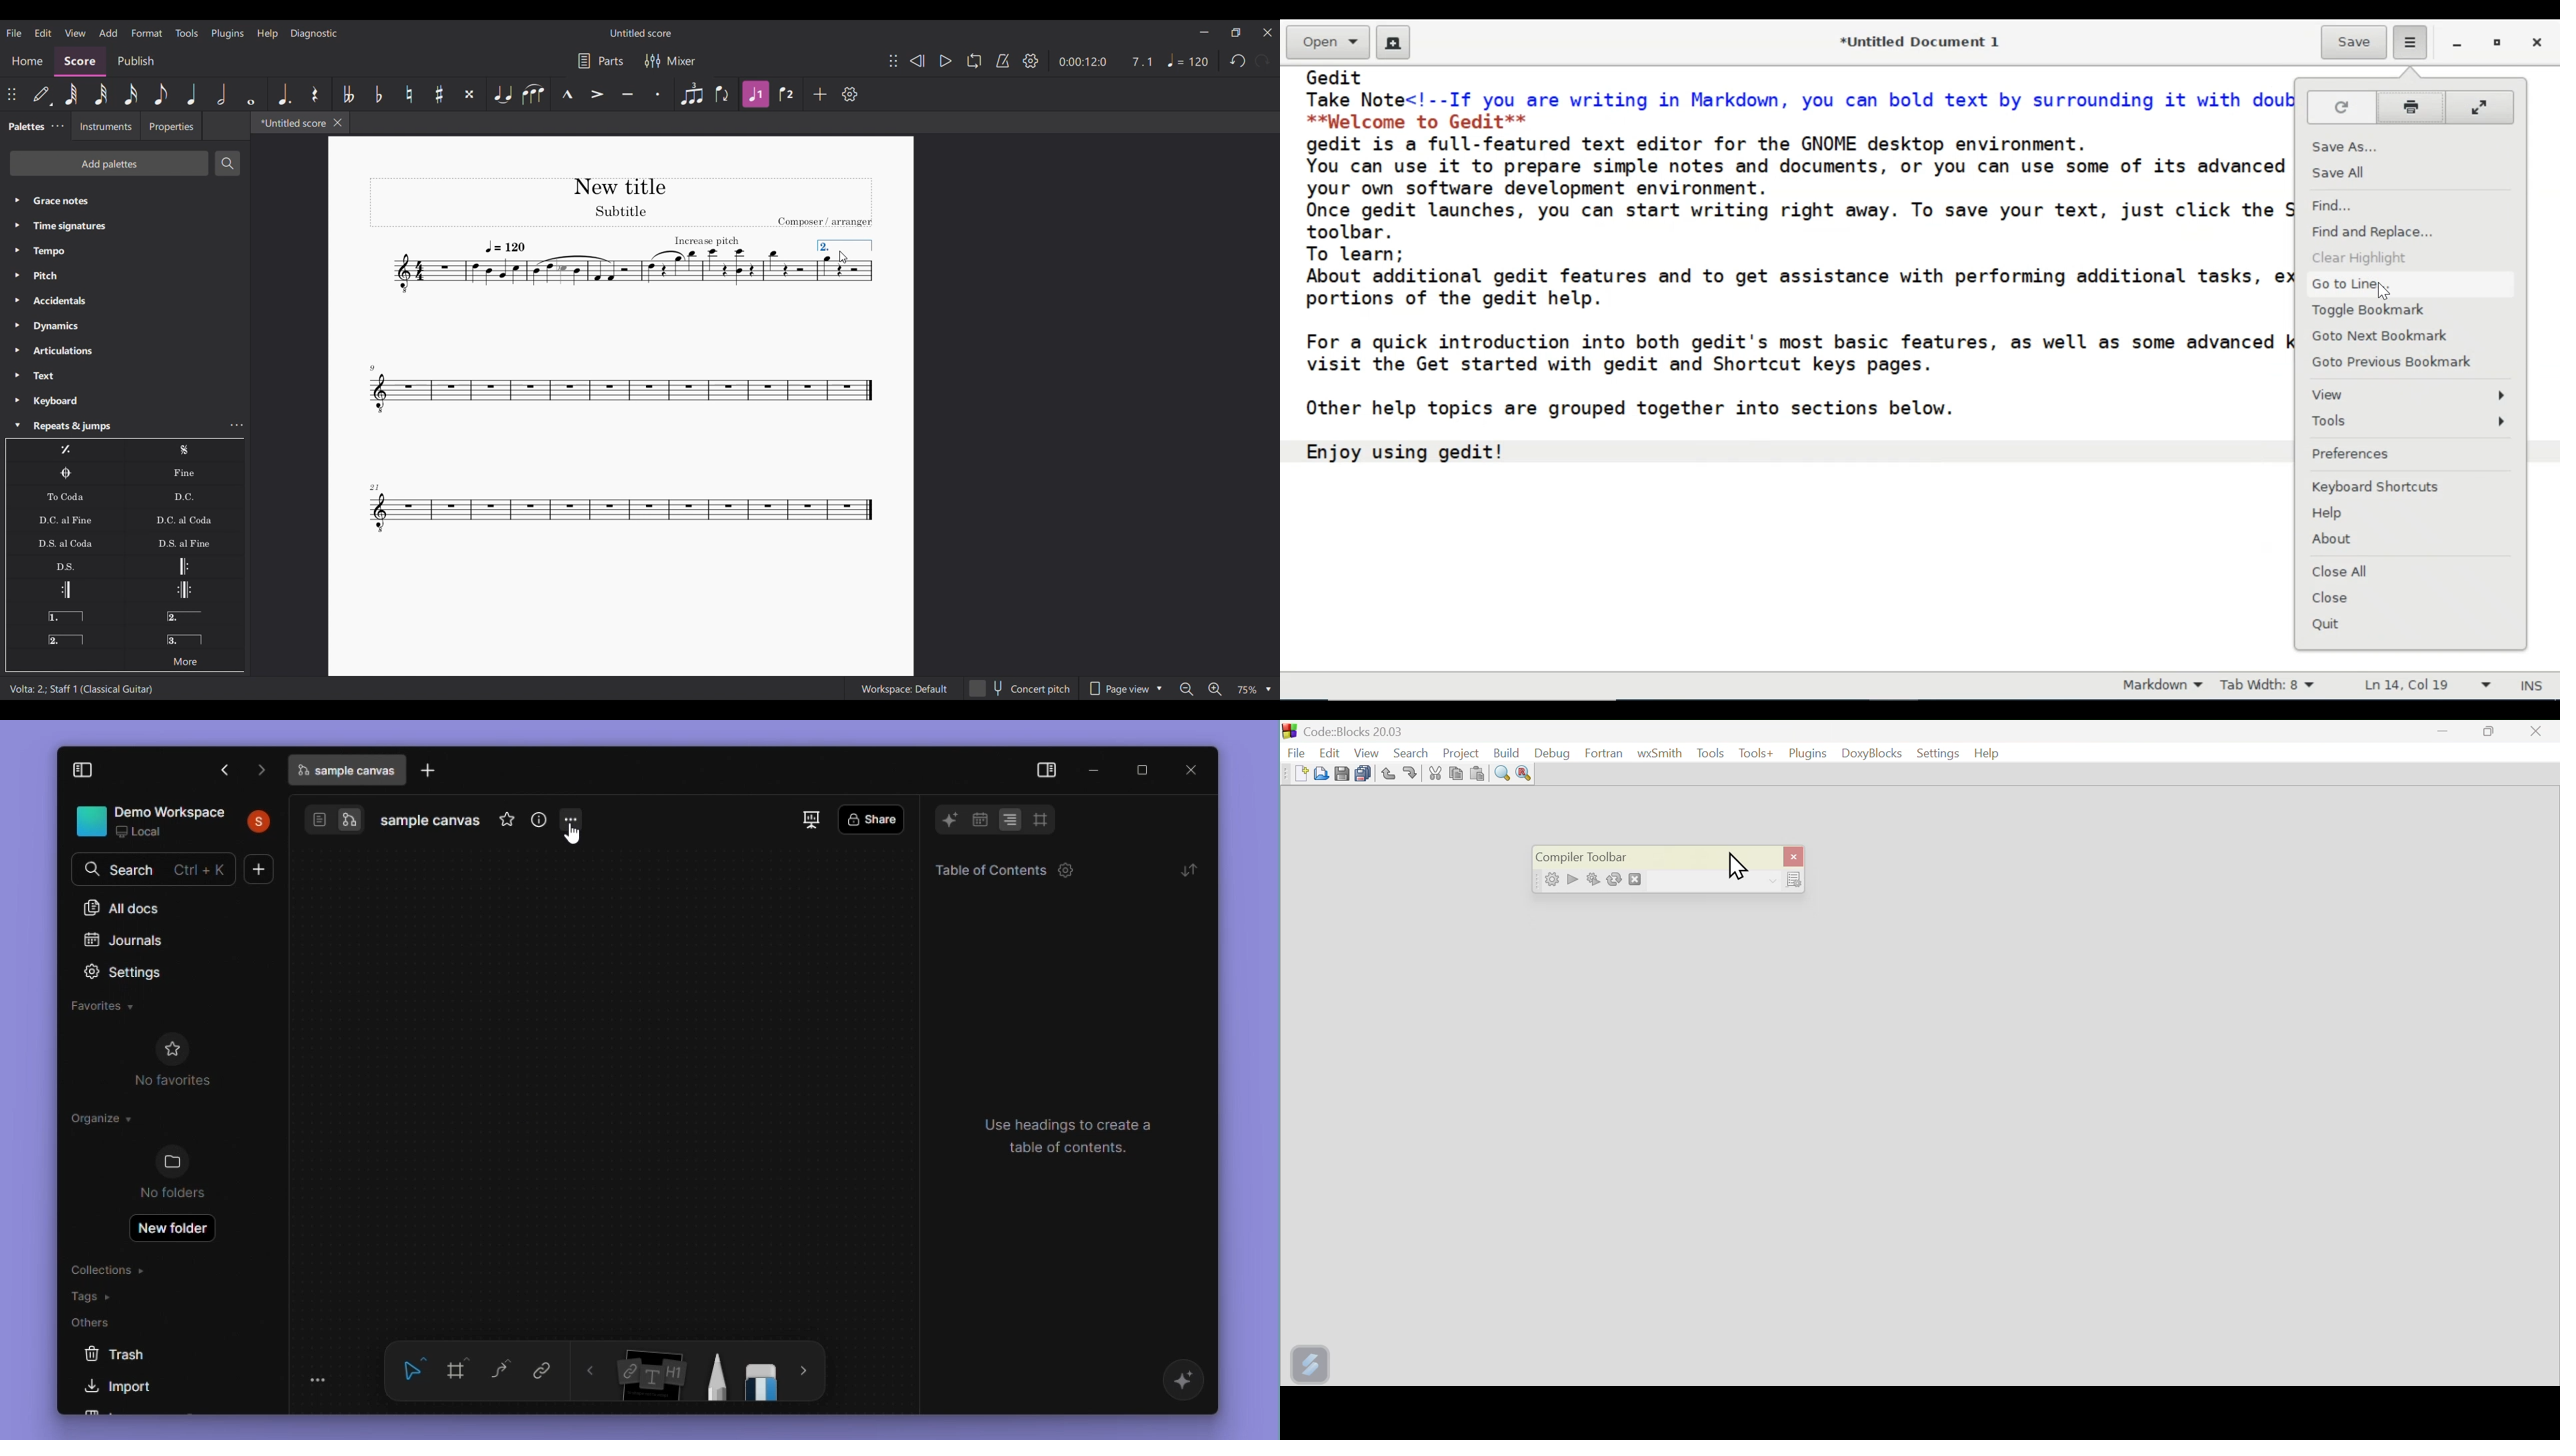 This screenshot has height=1456, width=2576. I want to click on Score, current section highlighted, so click(80, 61).